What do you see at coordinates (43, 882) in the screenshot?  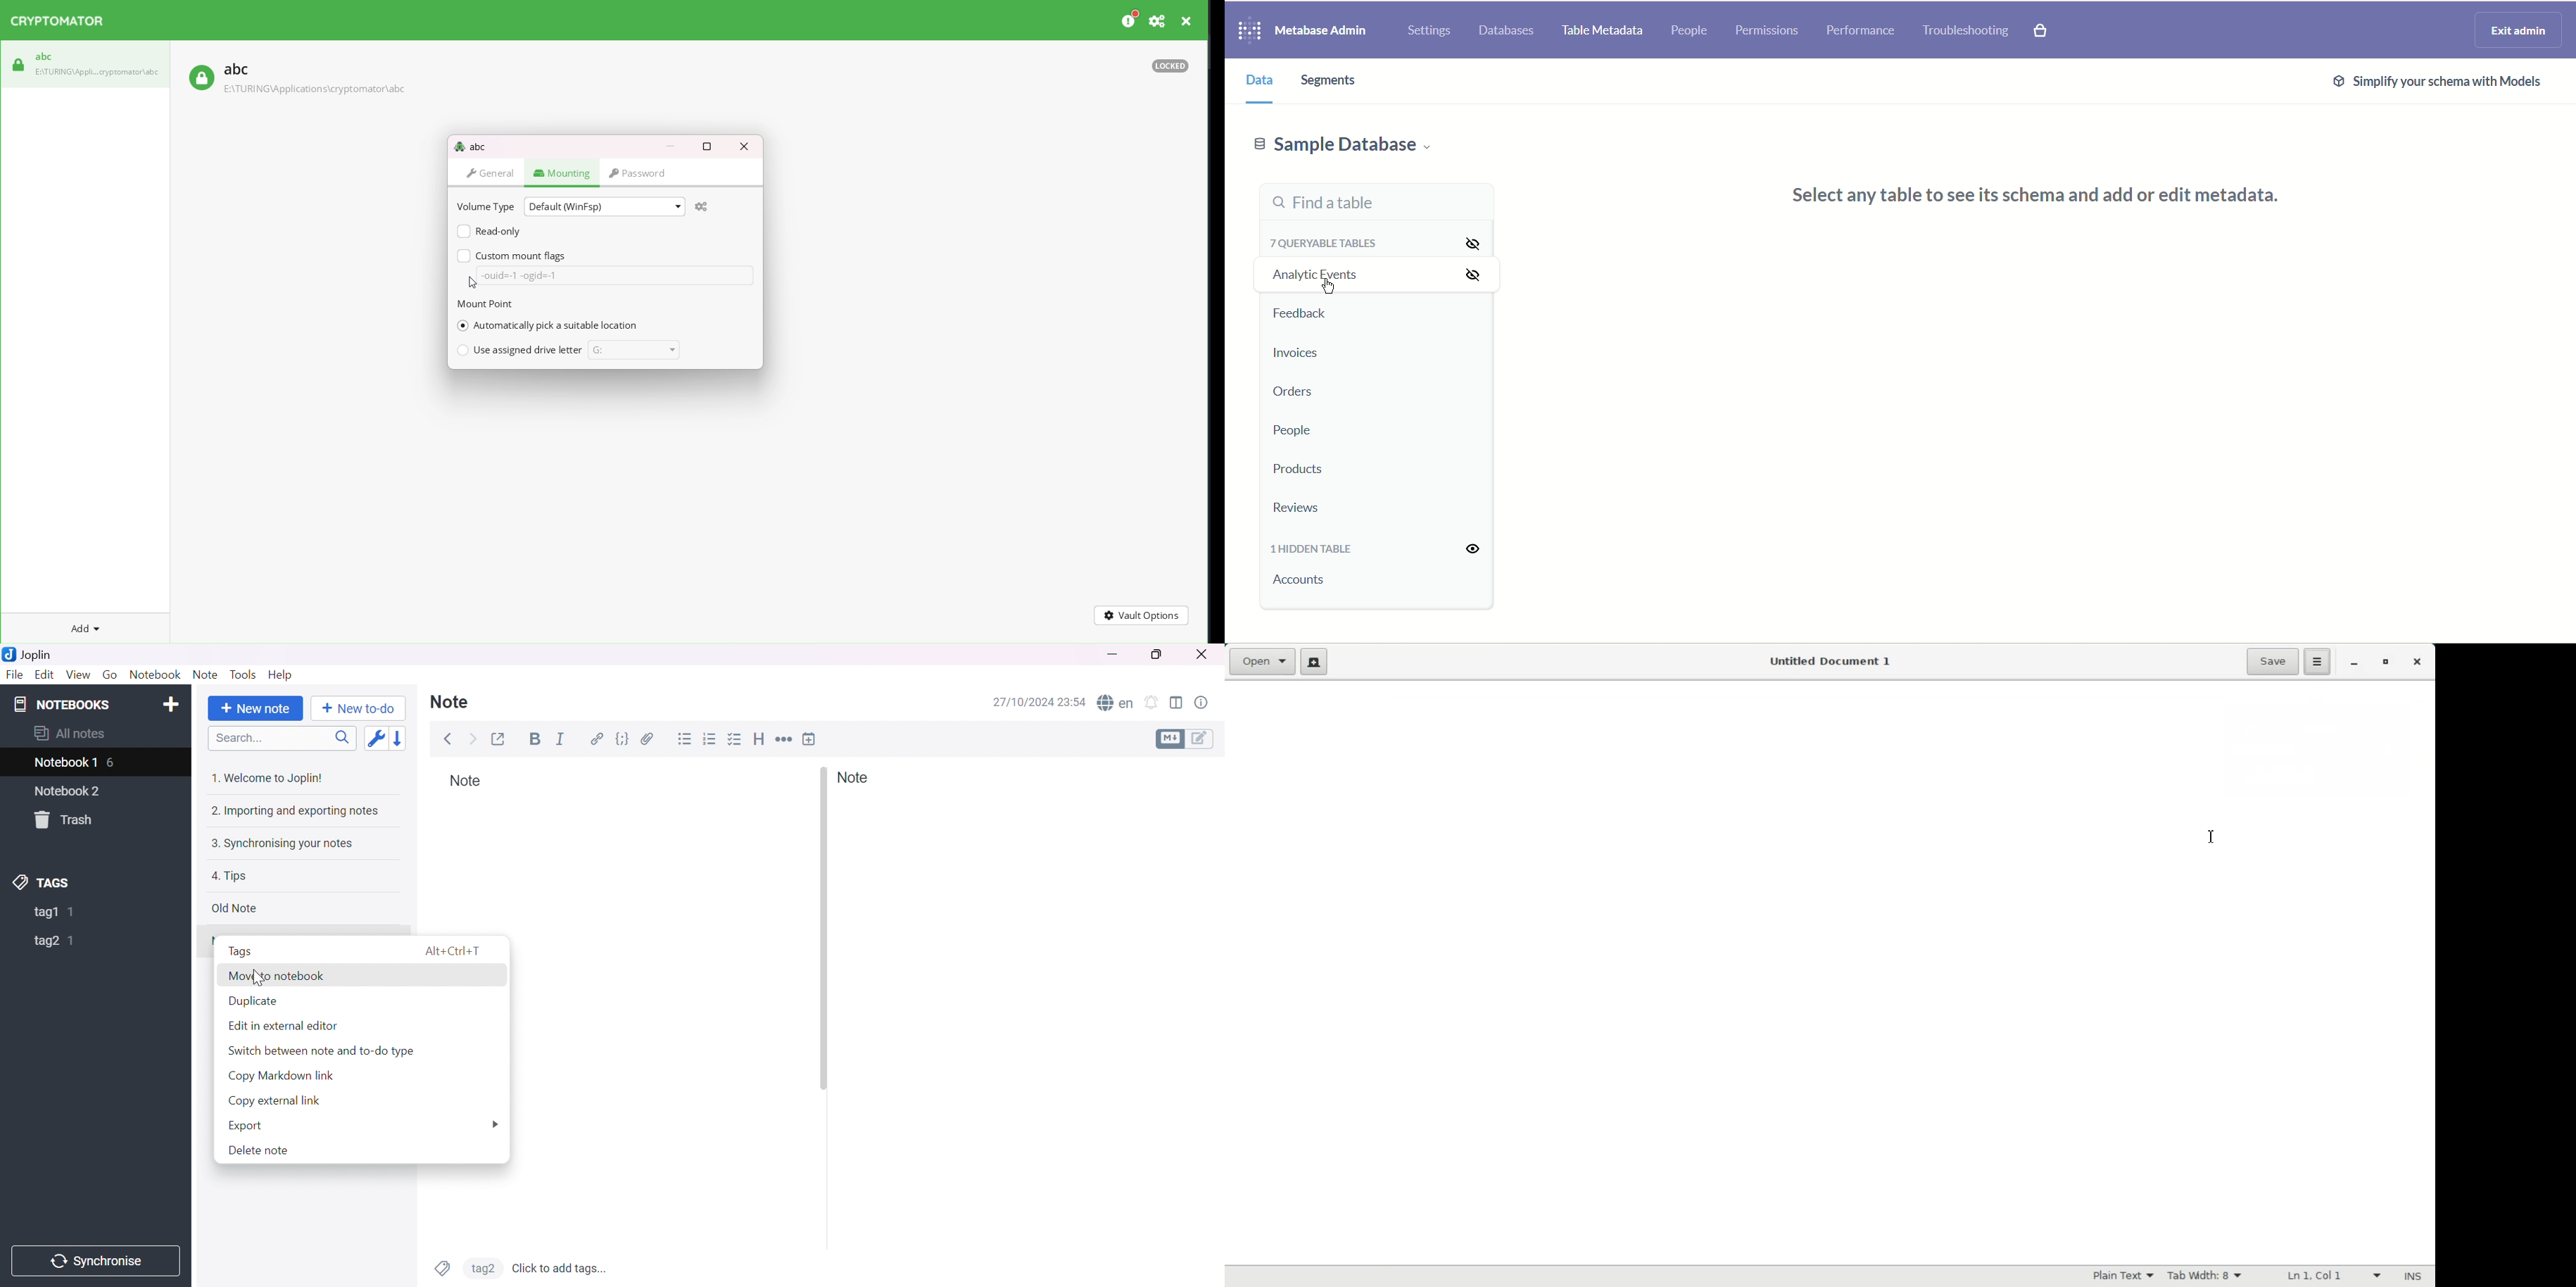 I see `TAGS` at bounding box center [43, 882].